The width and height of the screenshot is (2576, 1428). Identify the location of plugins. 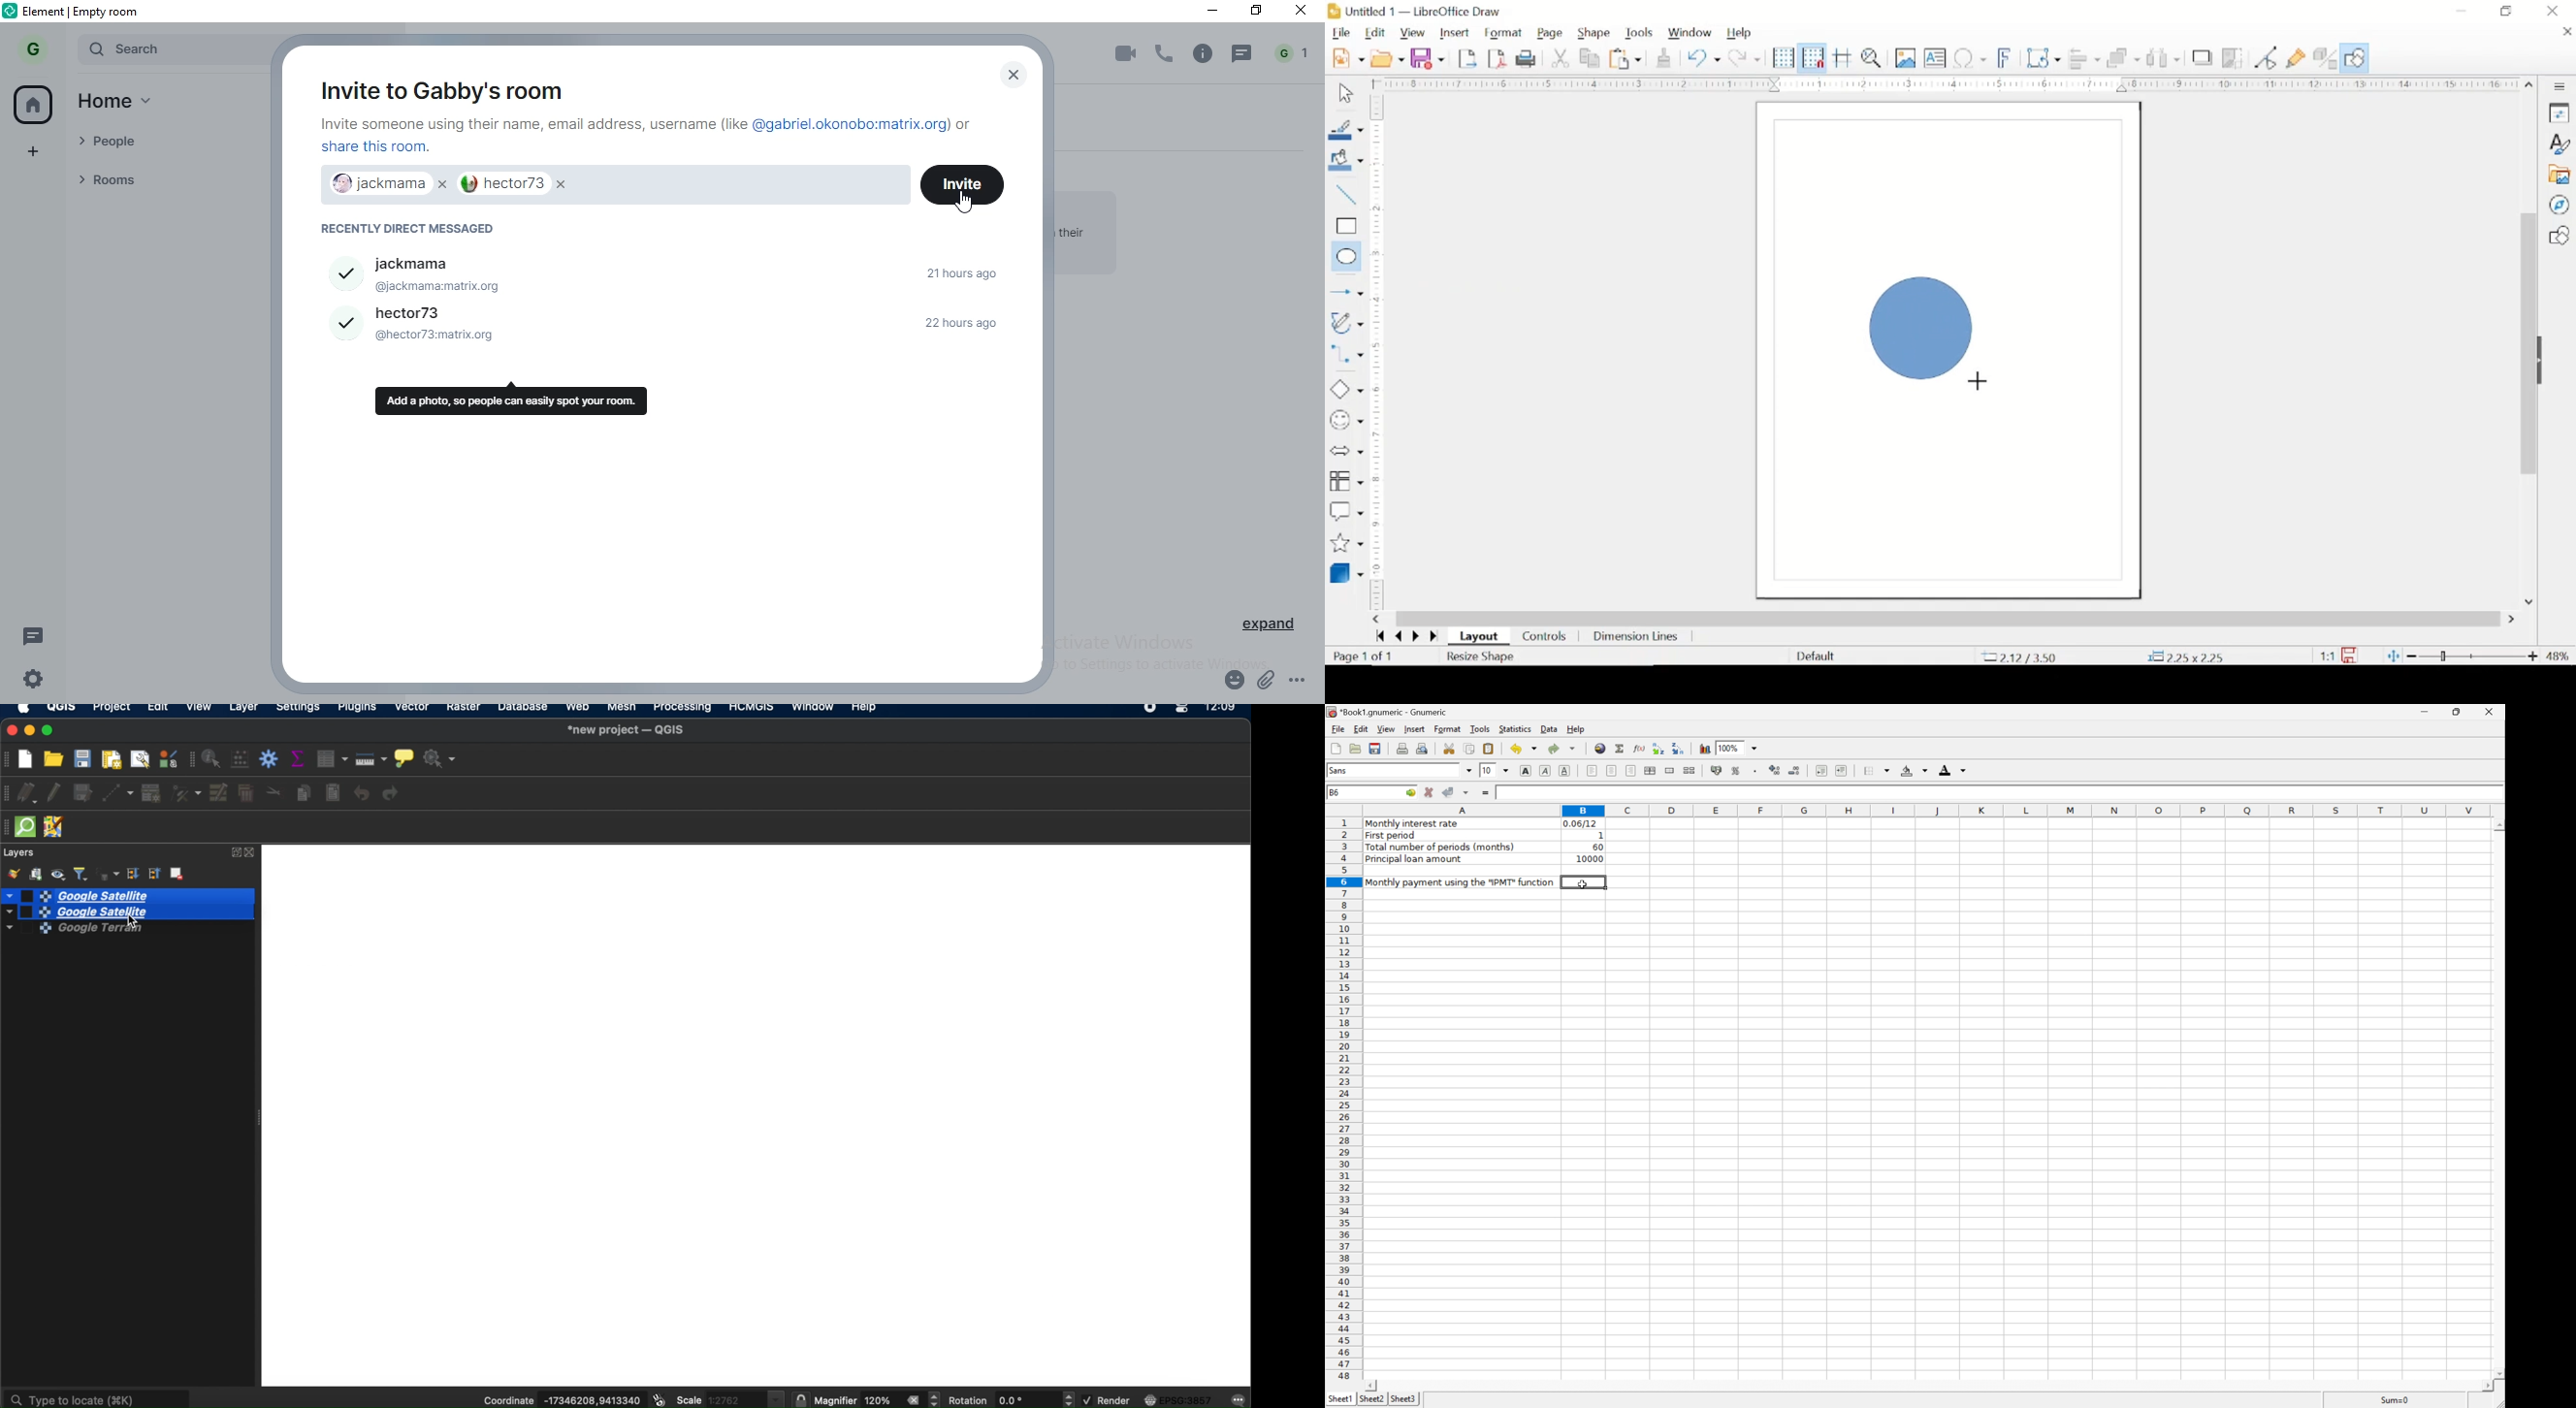
(358, 709).